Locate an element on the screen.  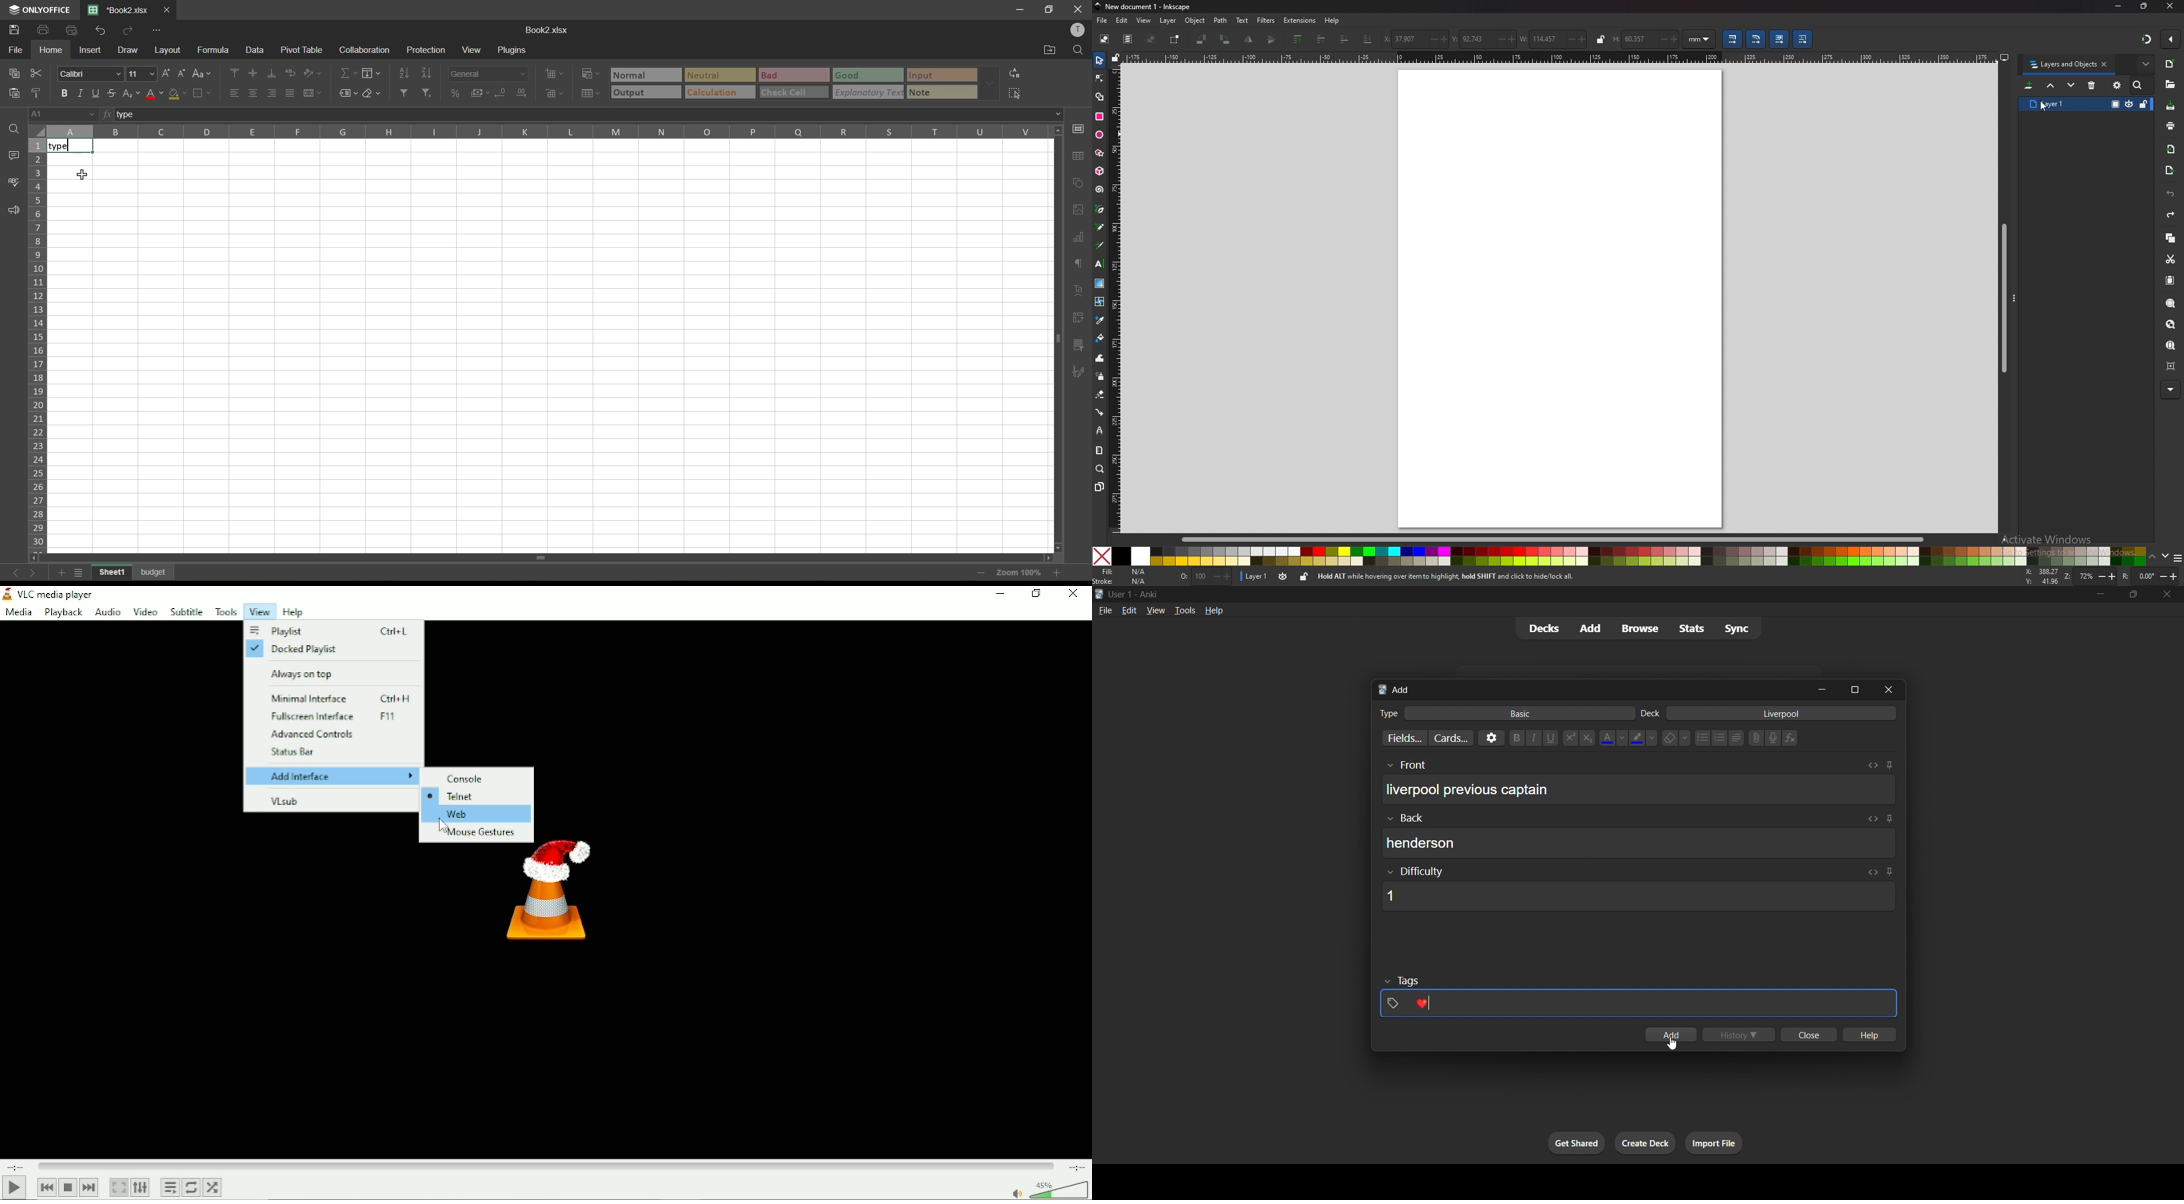
Console is located at coordinates (468, 778).